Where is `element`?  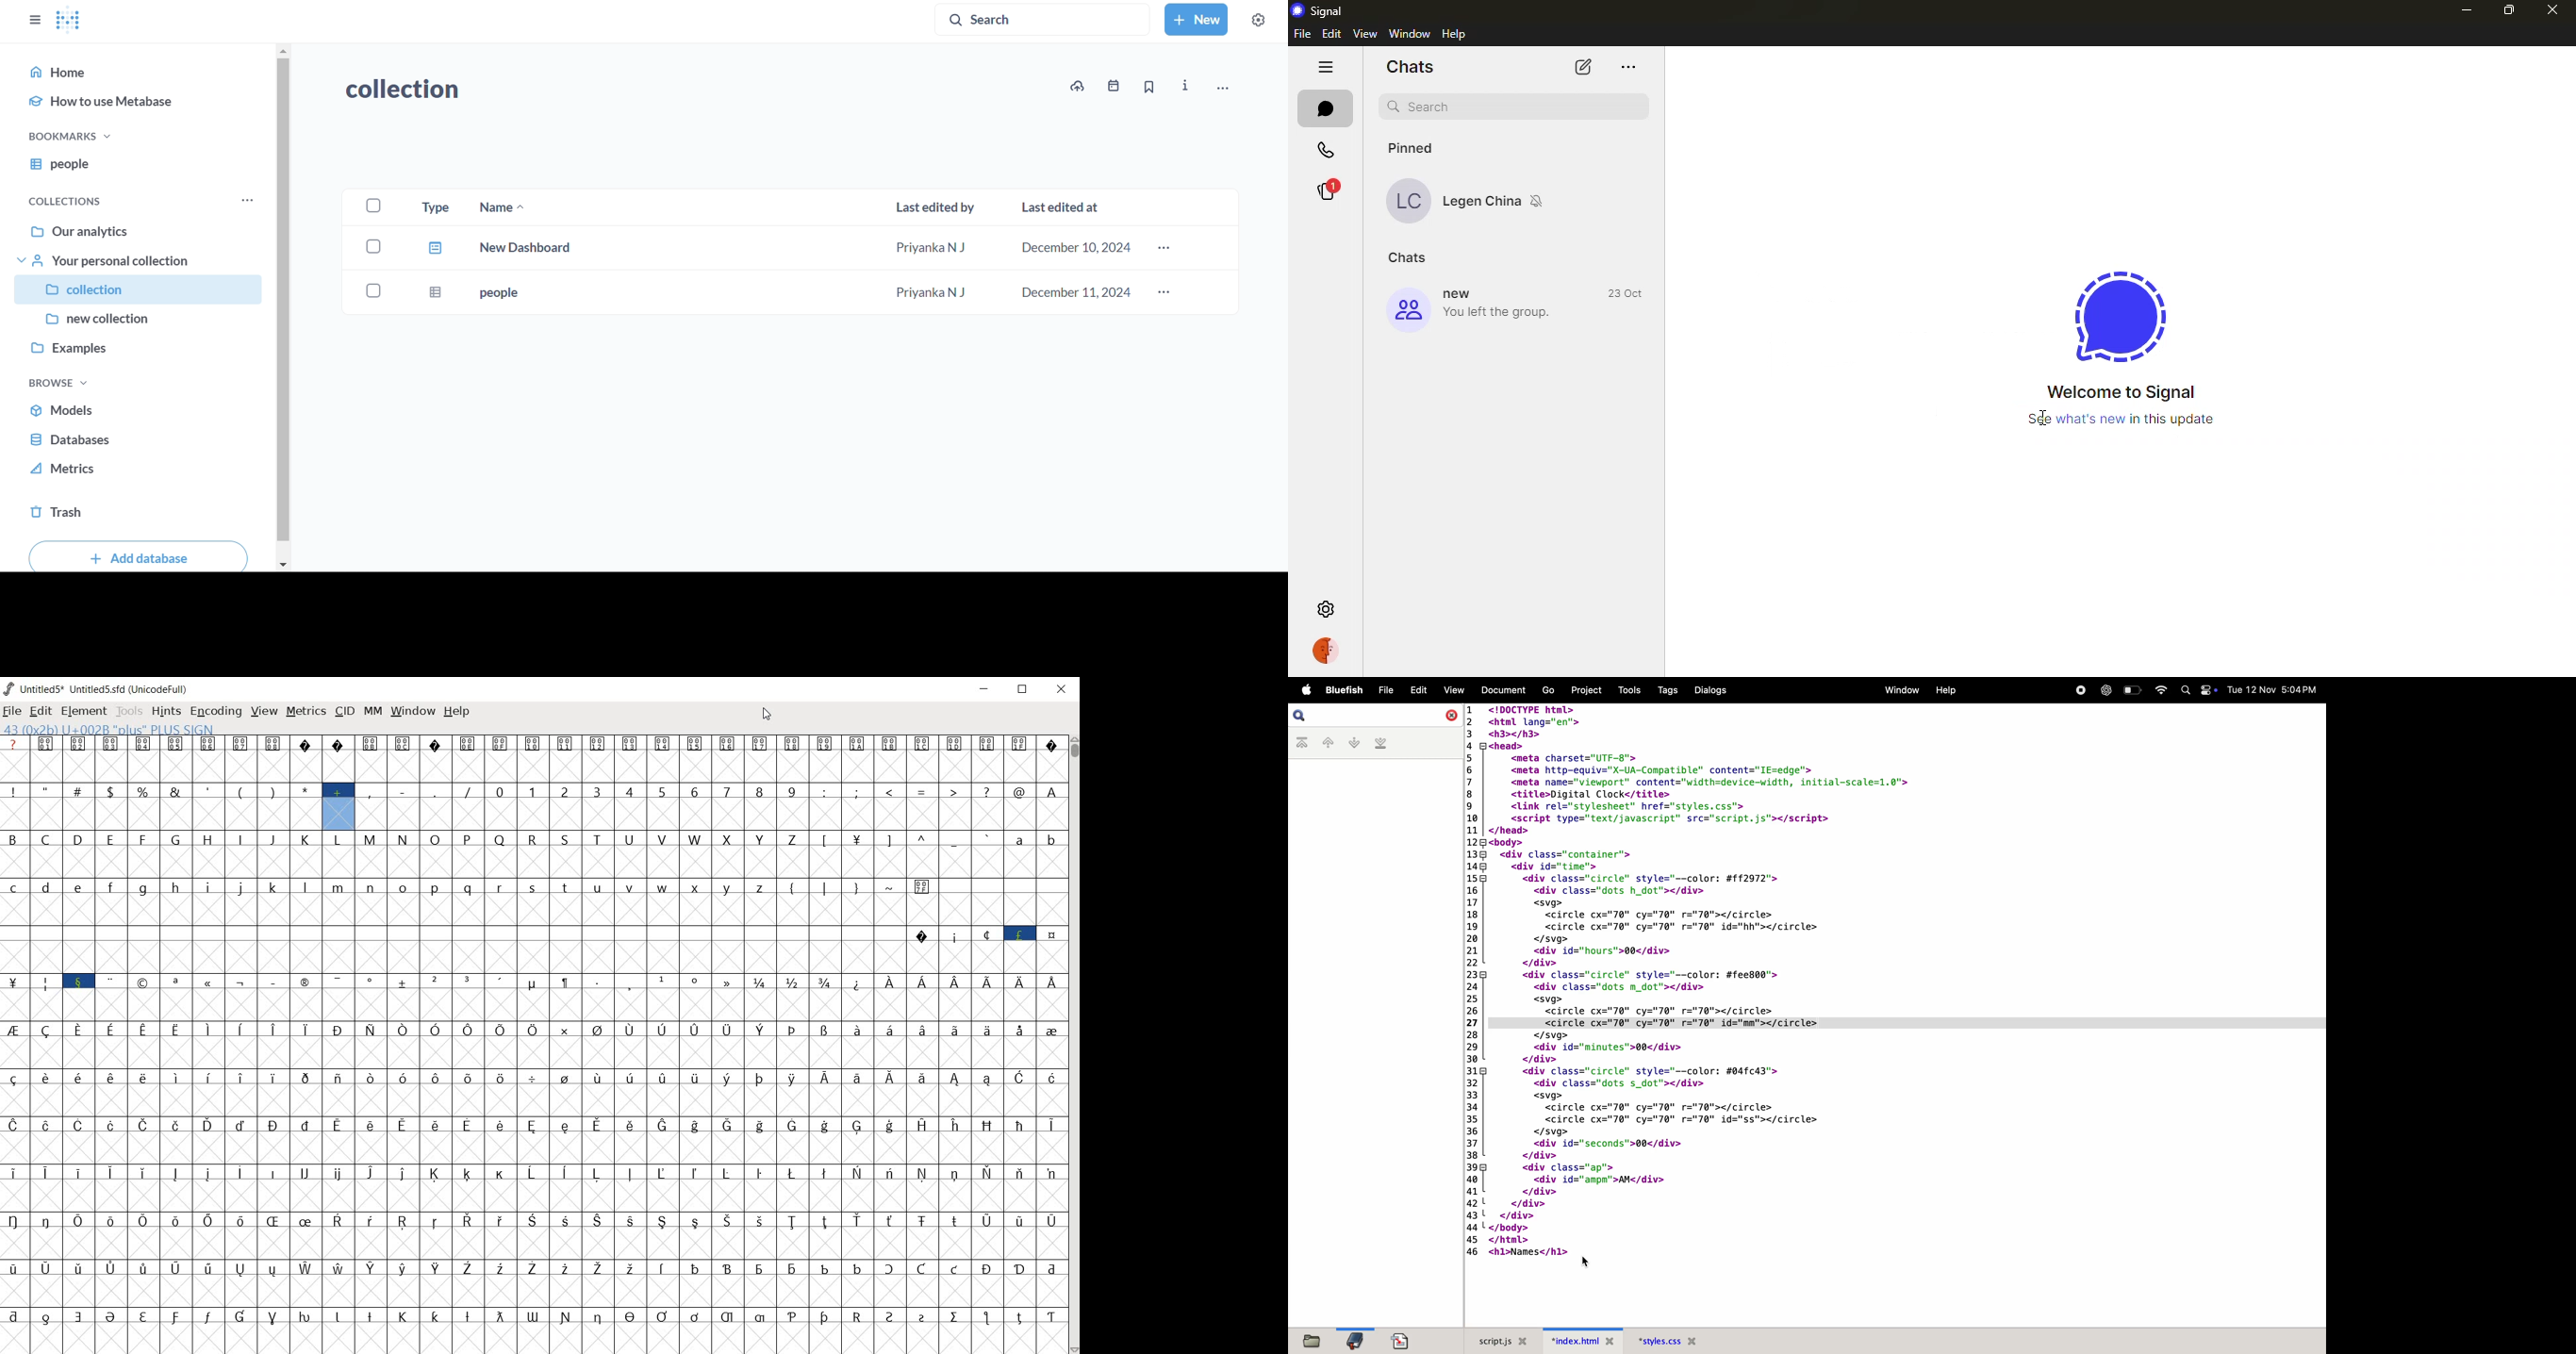
element is located at coordinates (81, 710).